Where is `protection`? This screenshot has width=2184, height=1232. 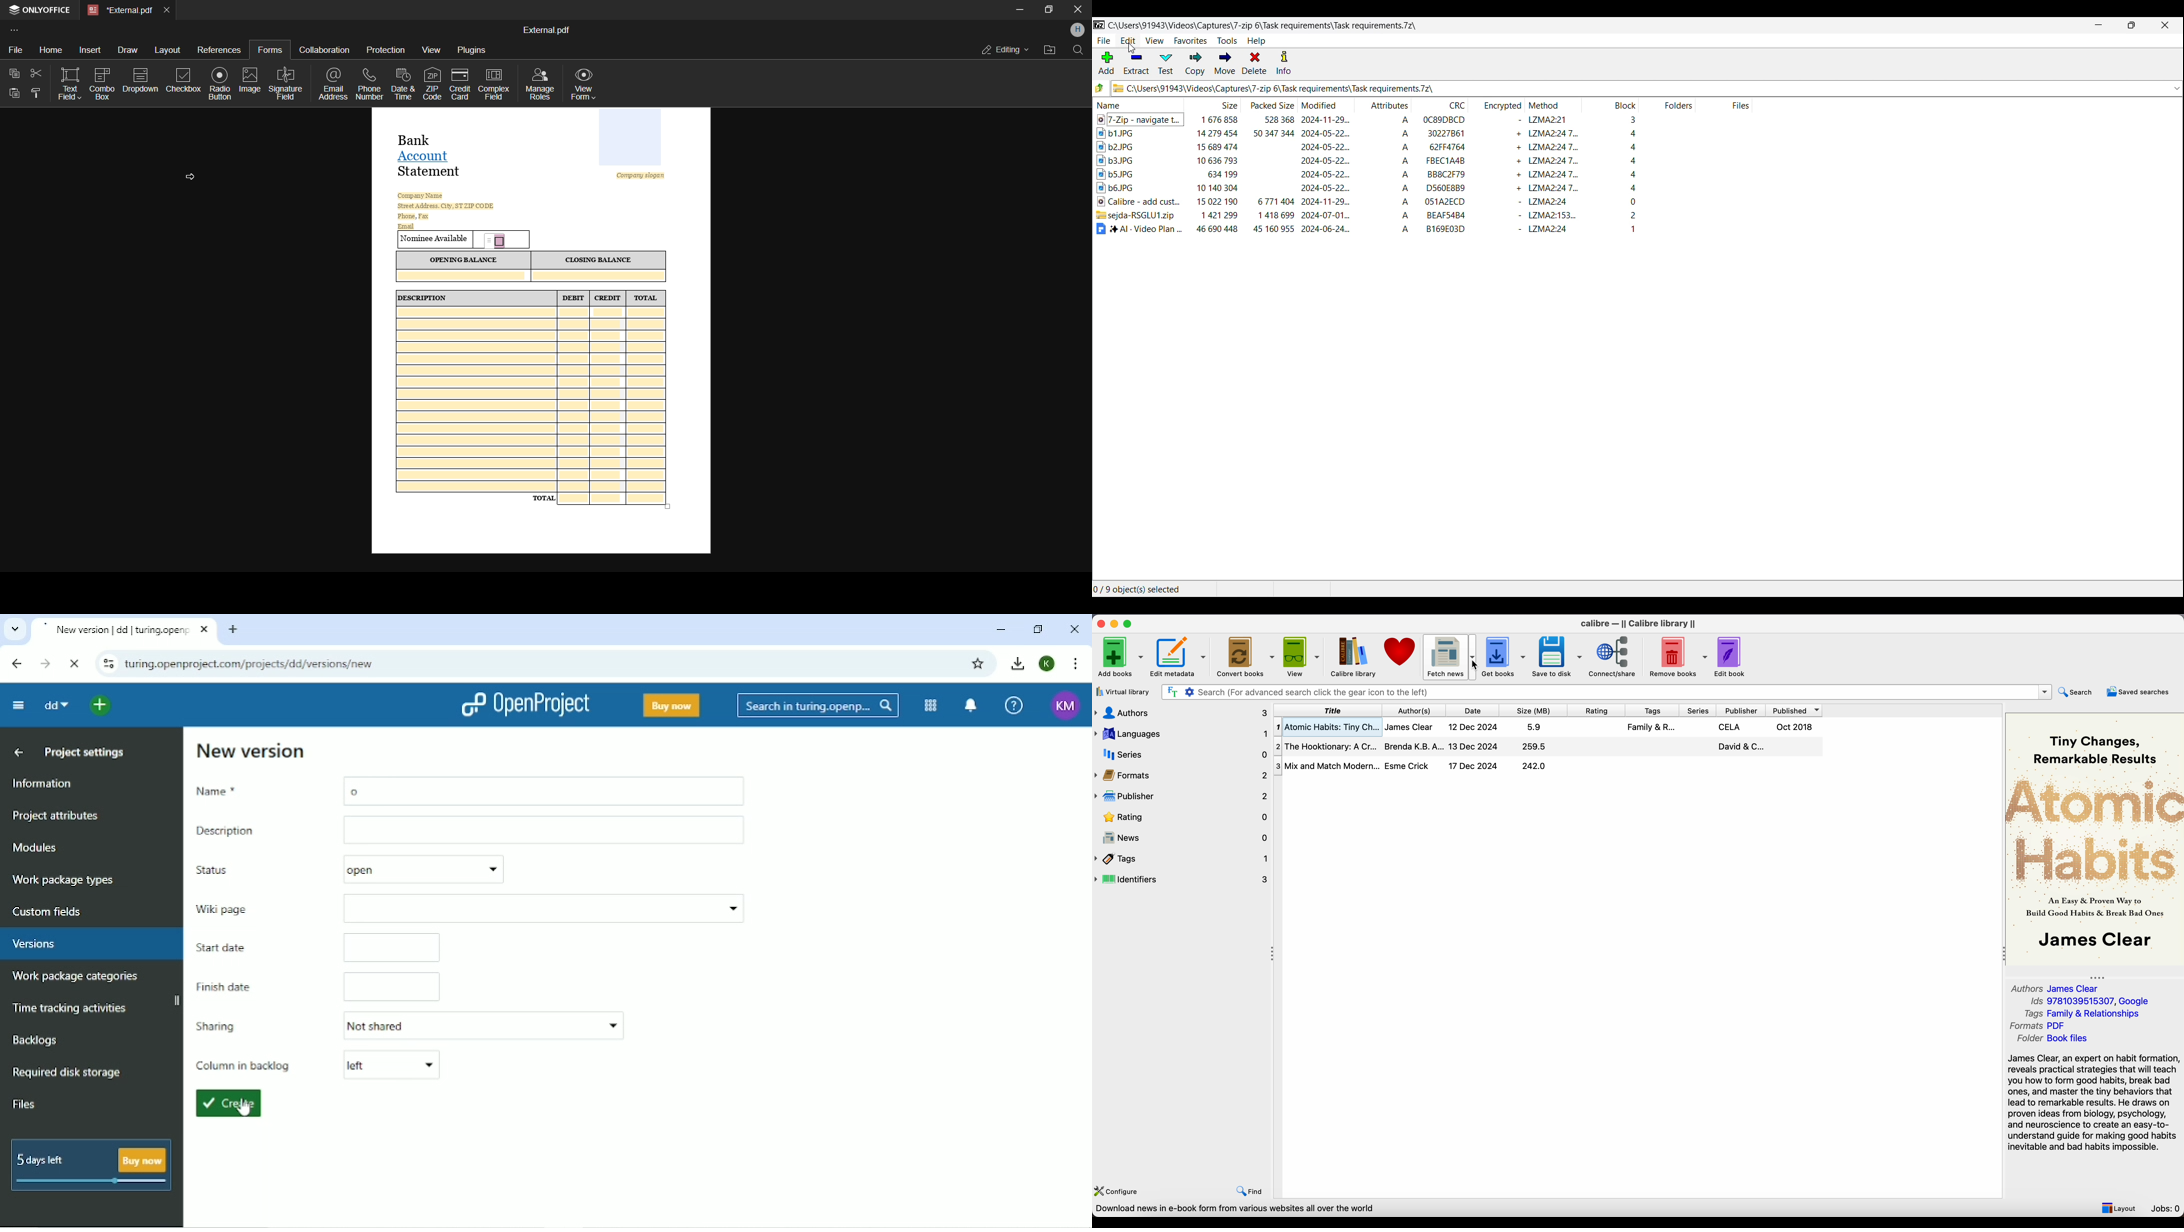 protection is located at coordinates (386, 51).